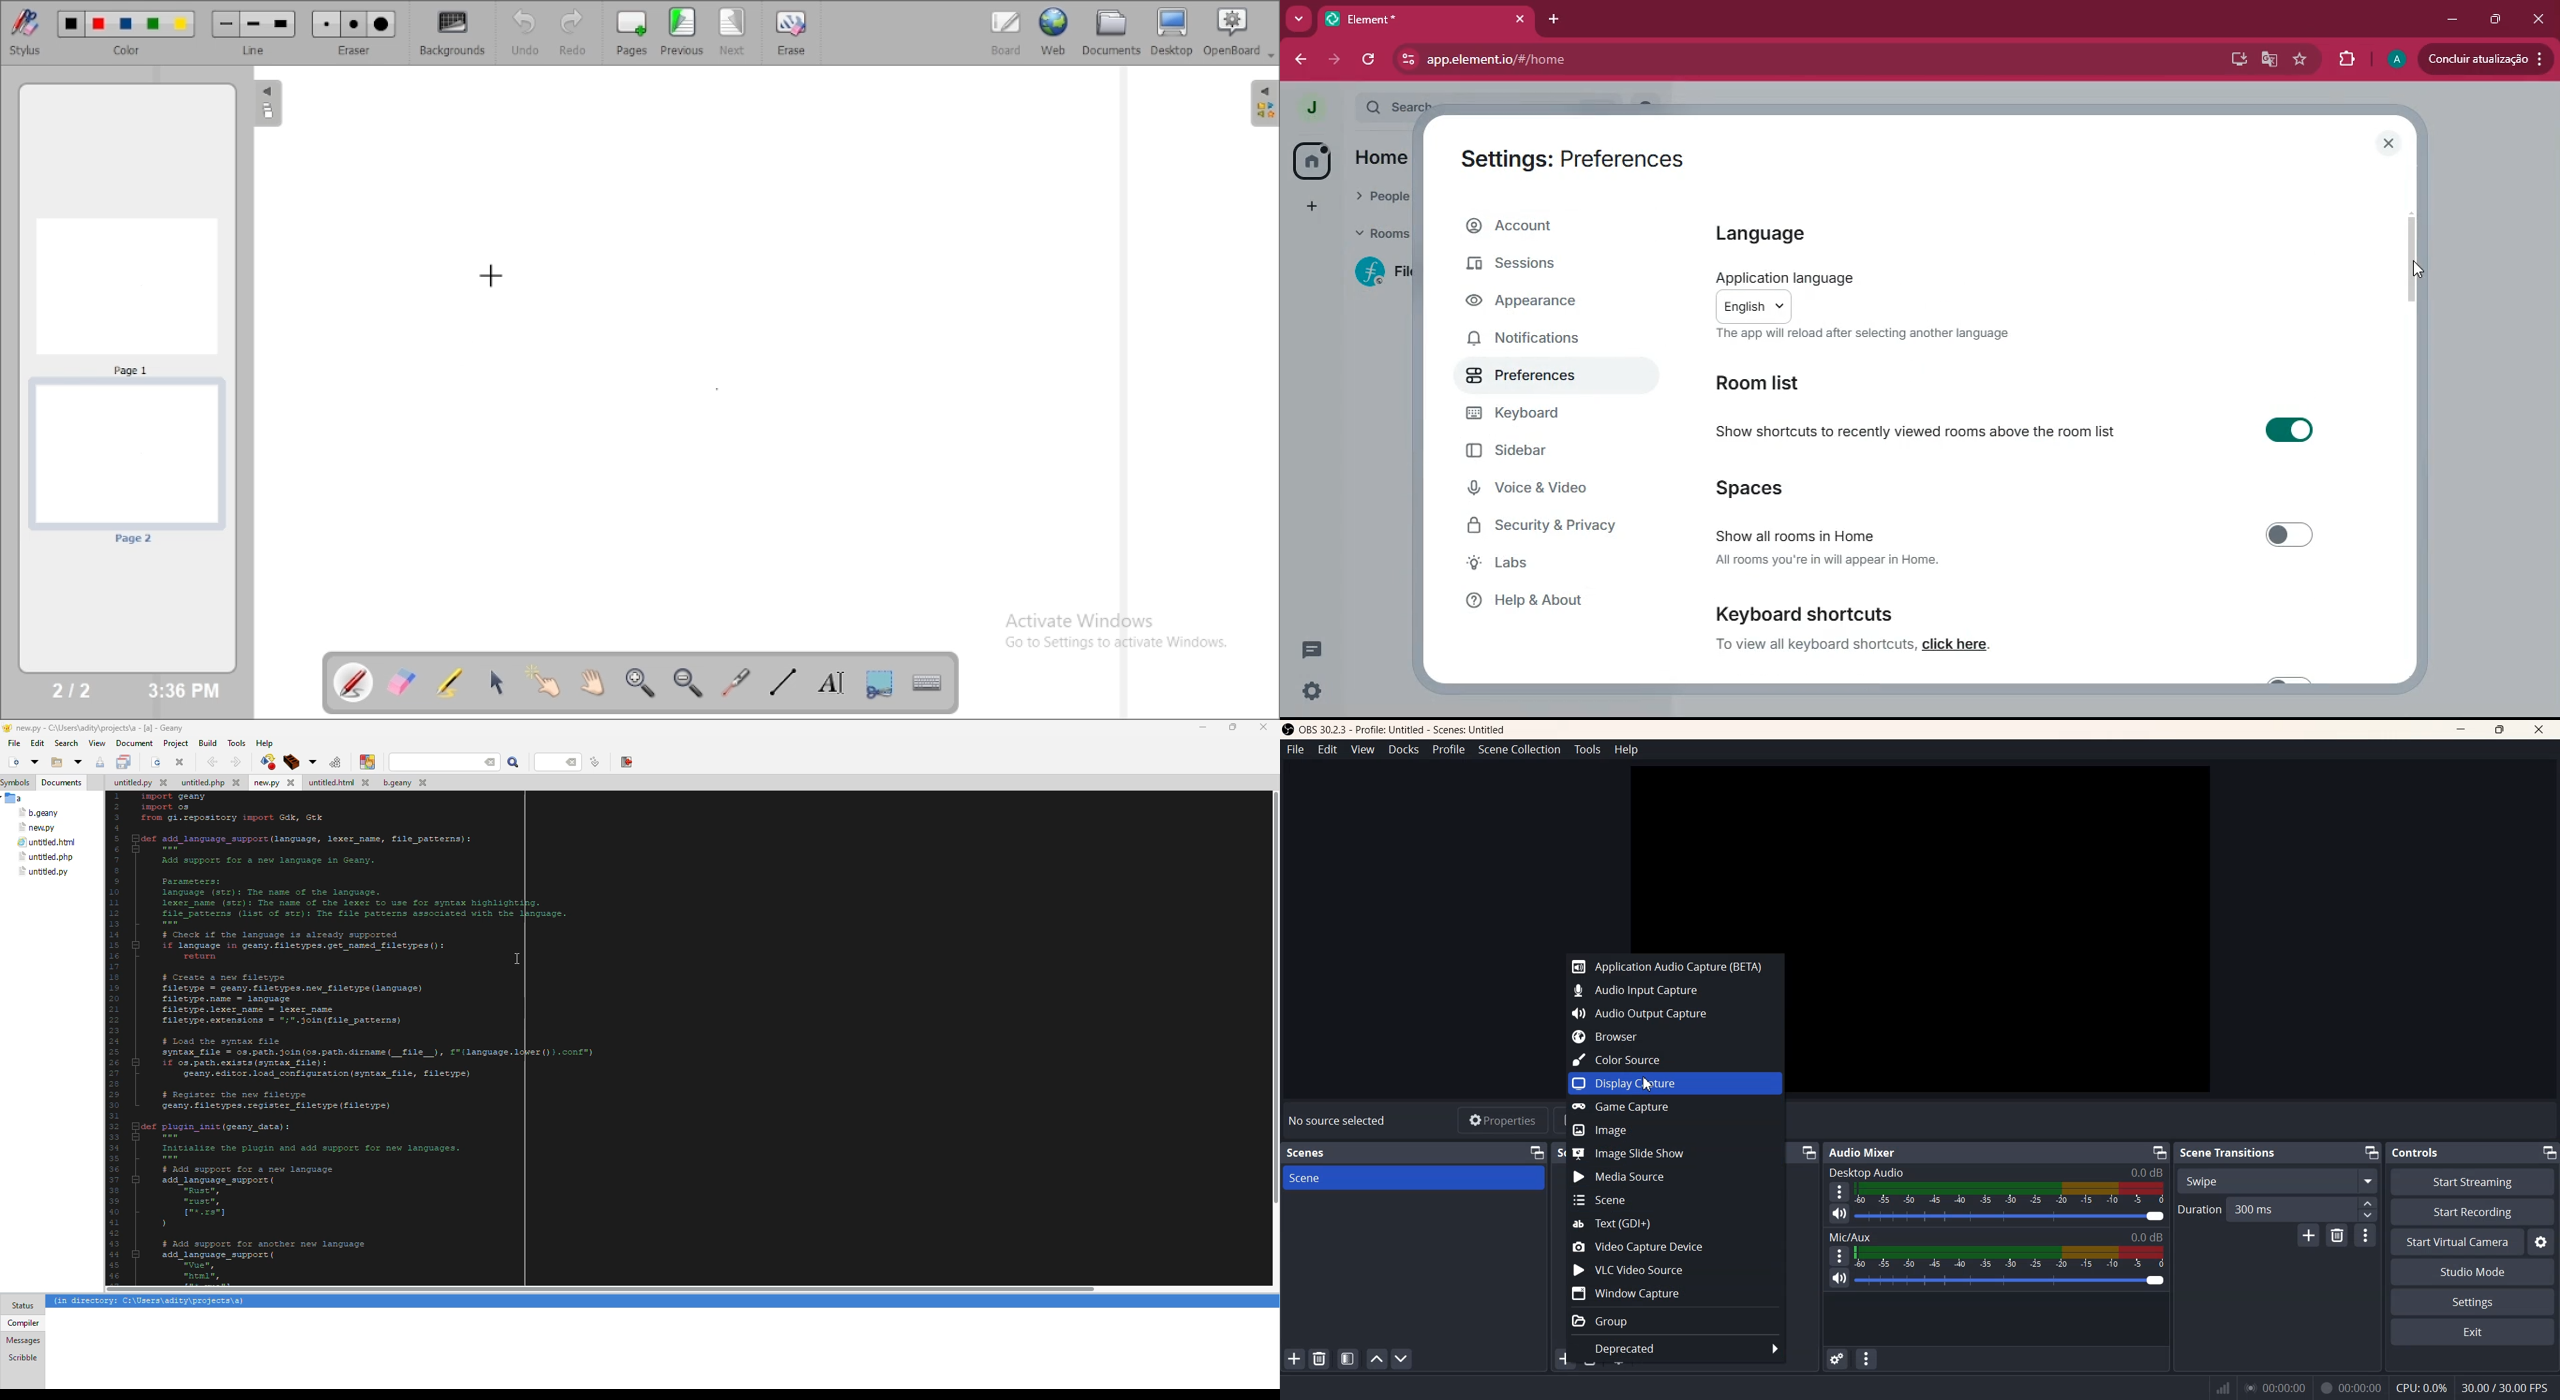 The height and width of the screenshot is (1400, 2576). What do you see at coordinates (2393, 60) in the screenshot?
I see `profile` at bounding box center [2393, 60].